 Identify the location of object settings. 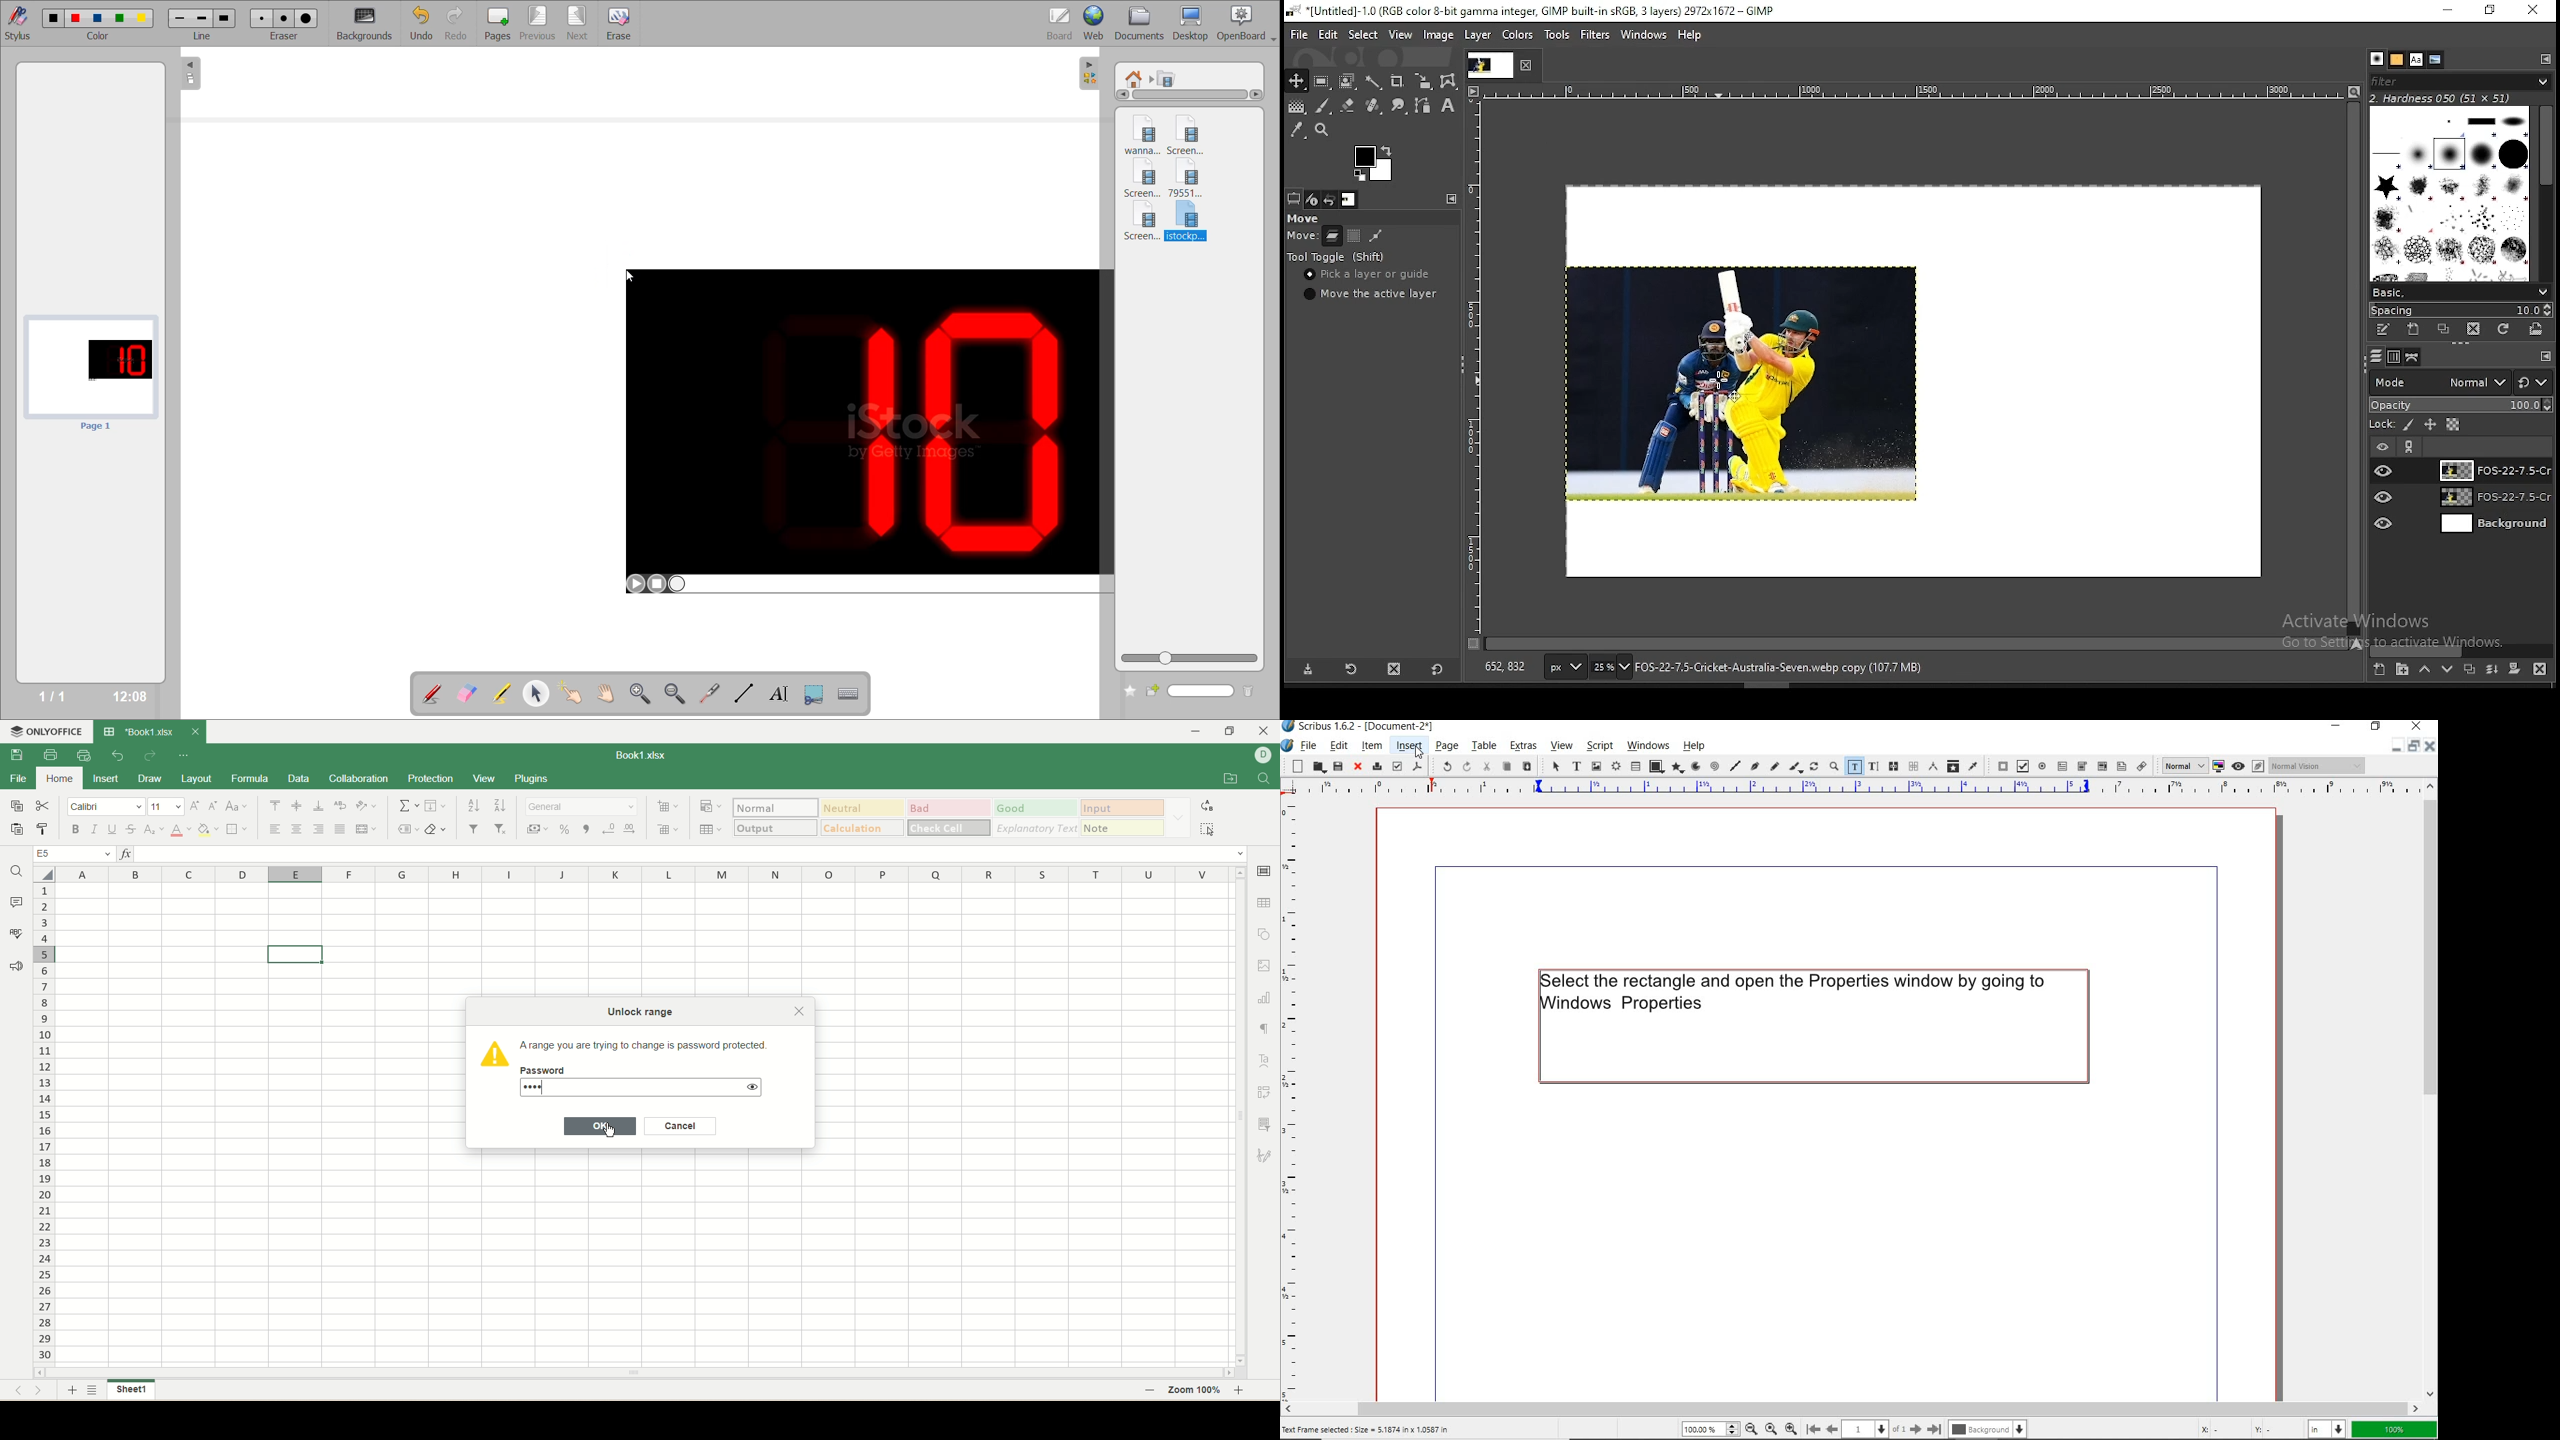
(1265, 935).